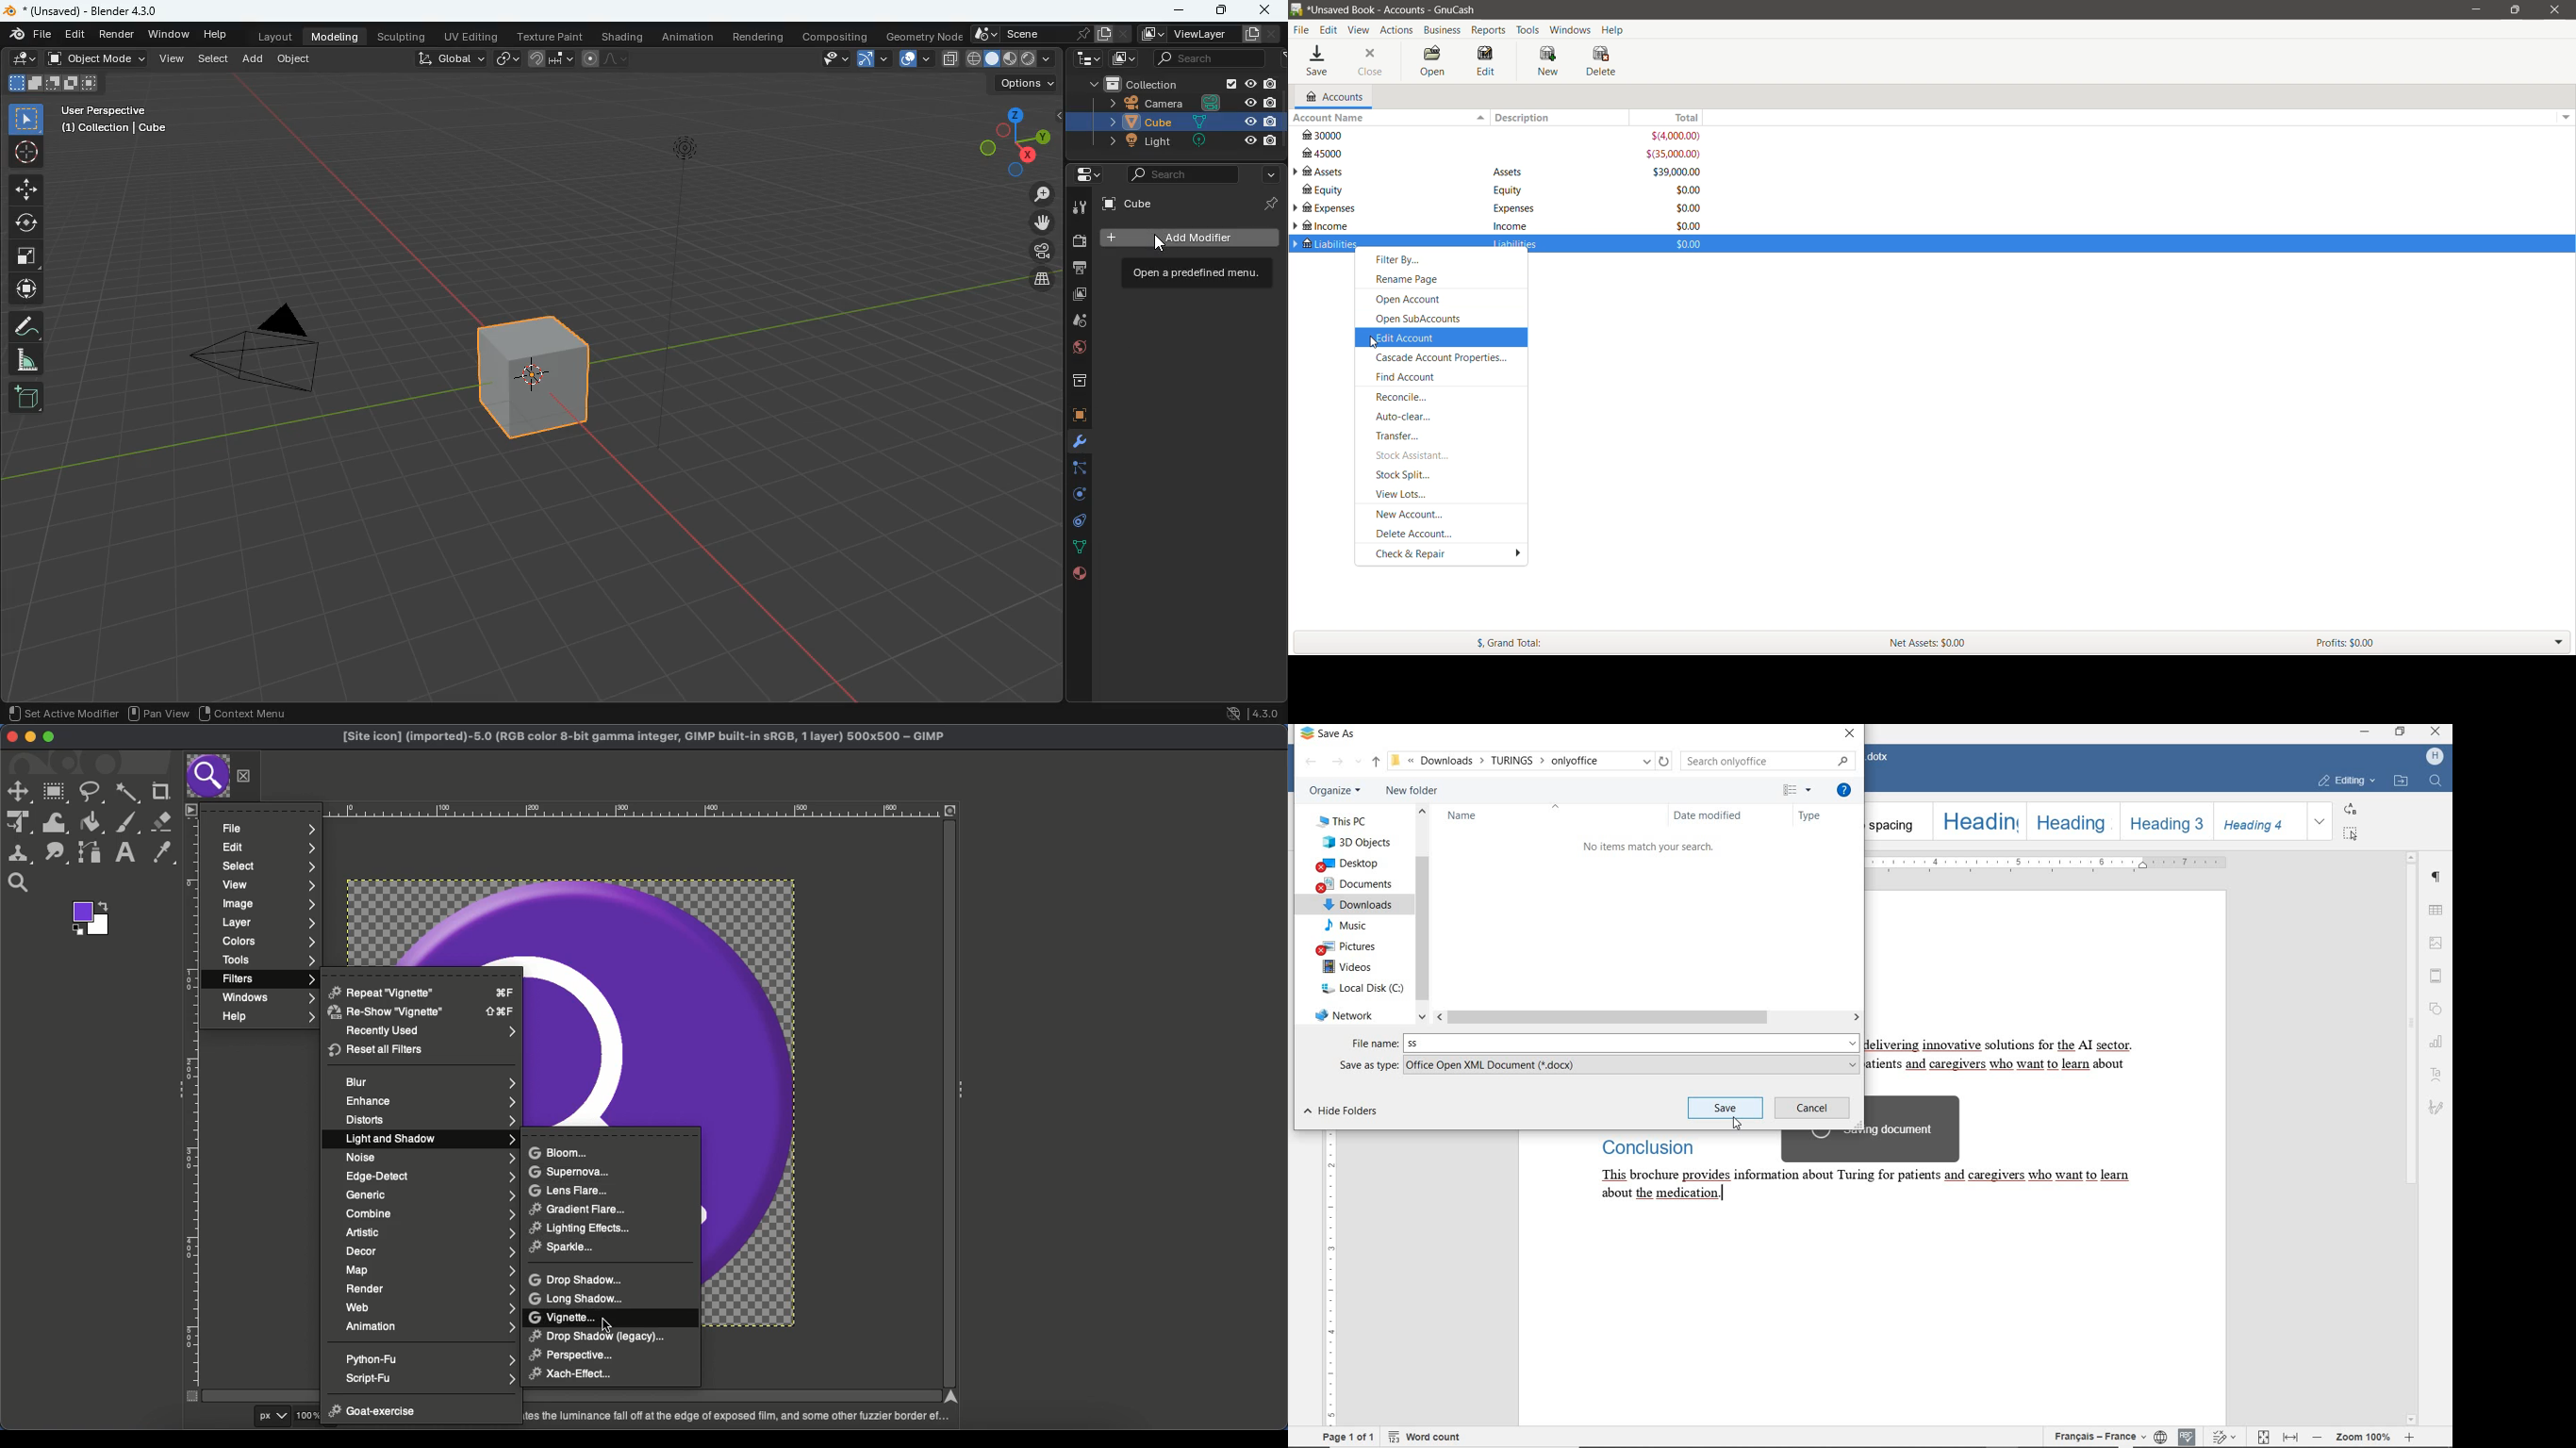 Image resolution: width=2576 pixels, height=1456 pixels. Describe the element at coordinates (266, 884) in the screenshot. I see `View` at that location.